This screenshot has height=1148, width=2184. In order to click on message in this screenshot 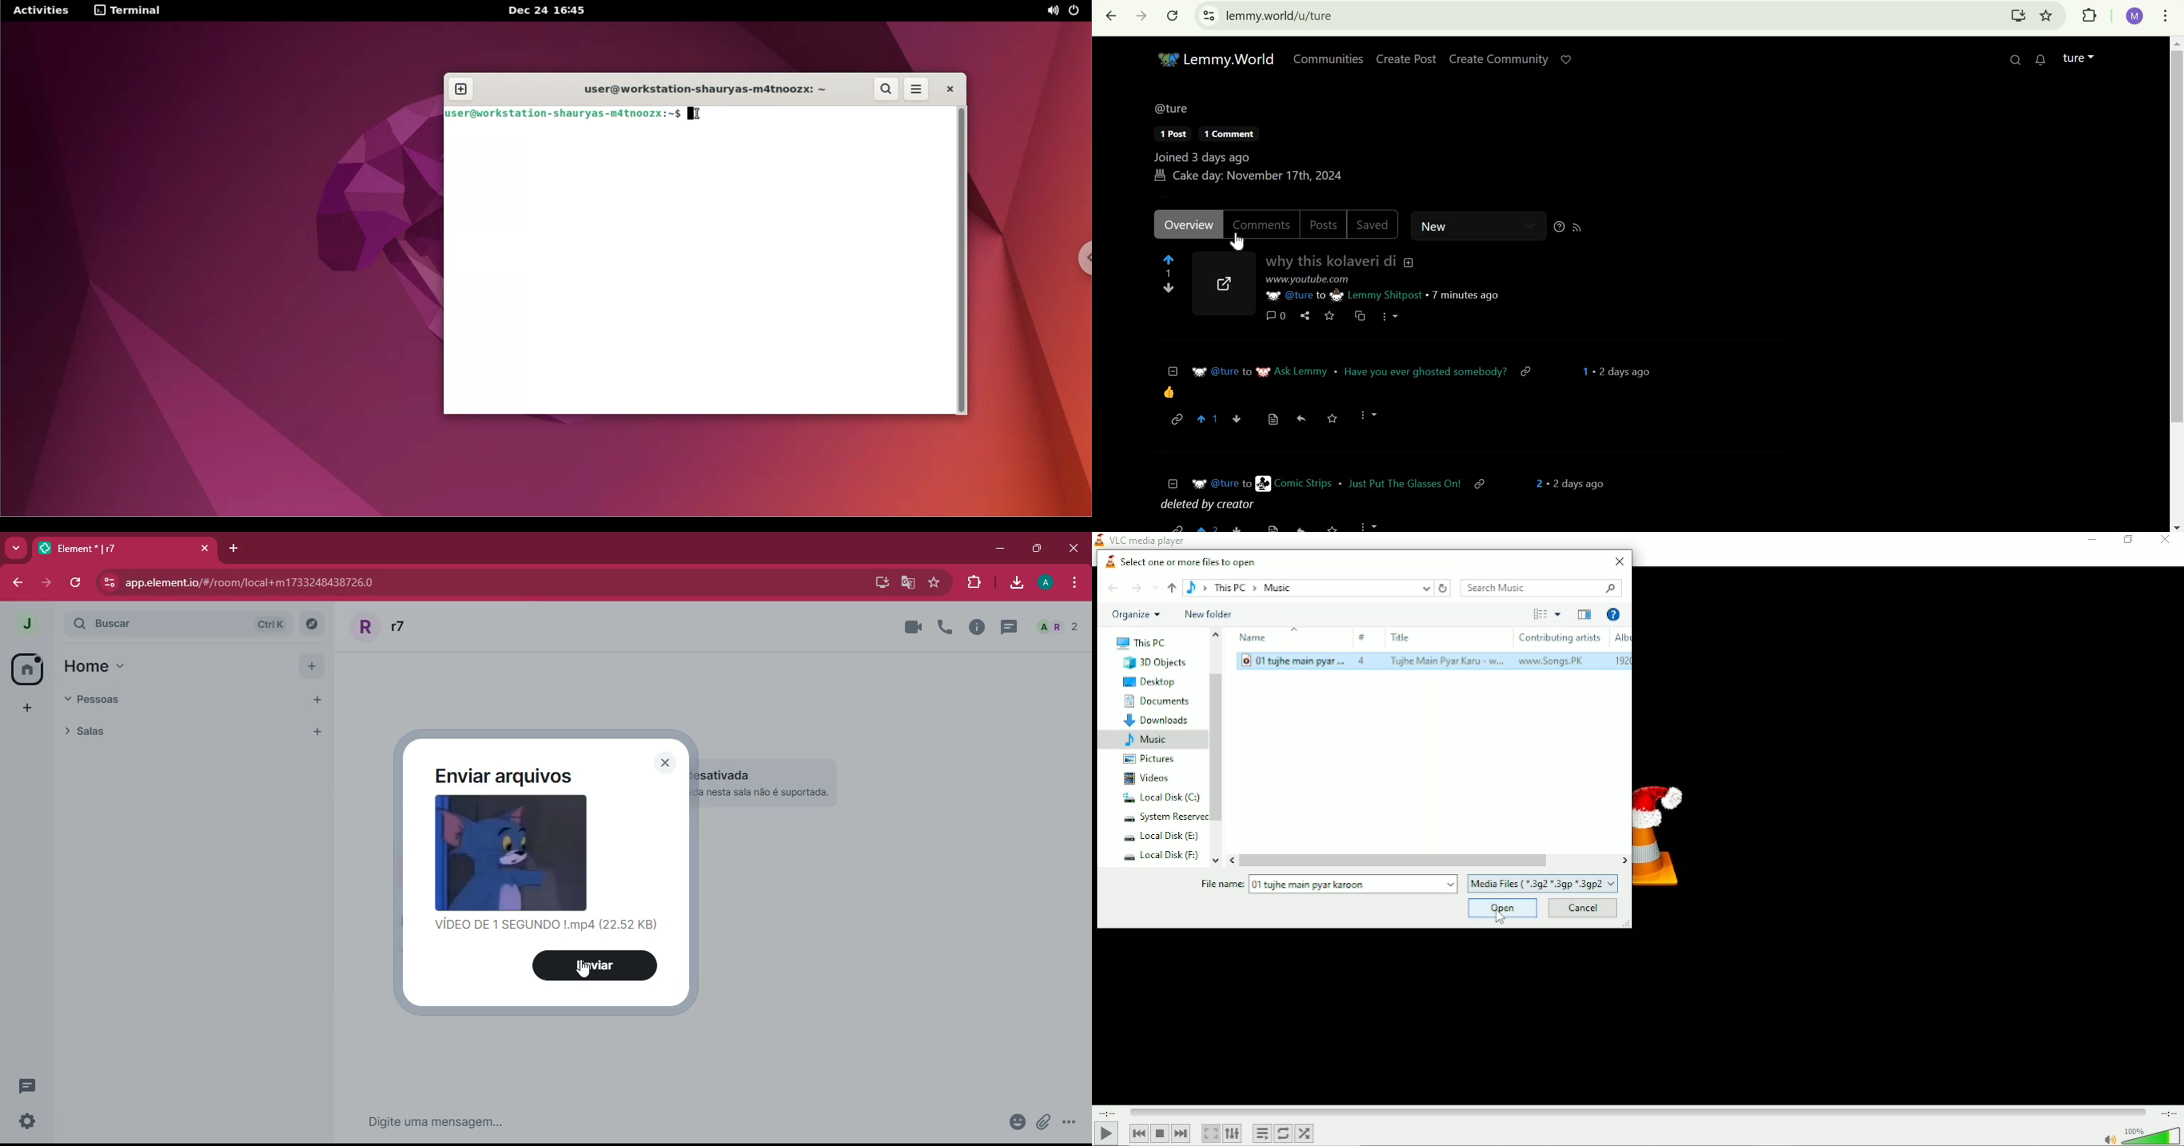, I will do `click(576, 1121)`.